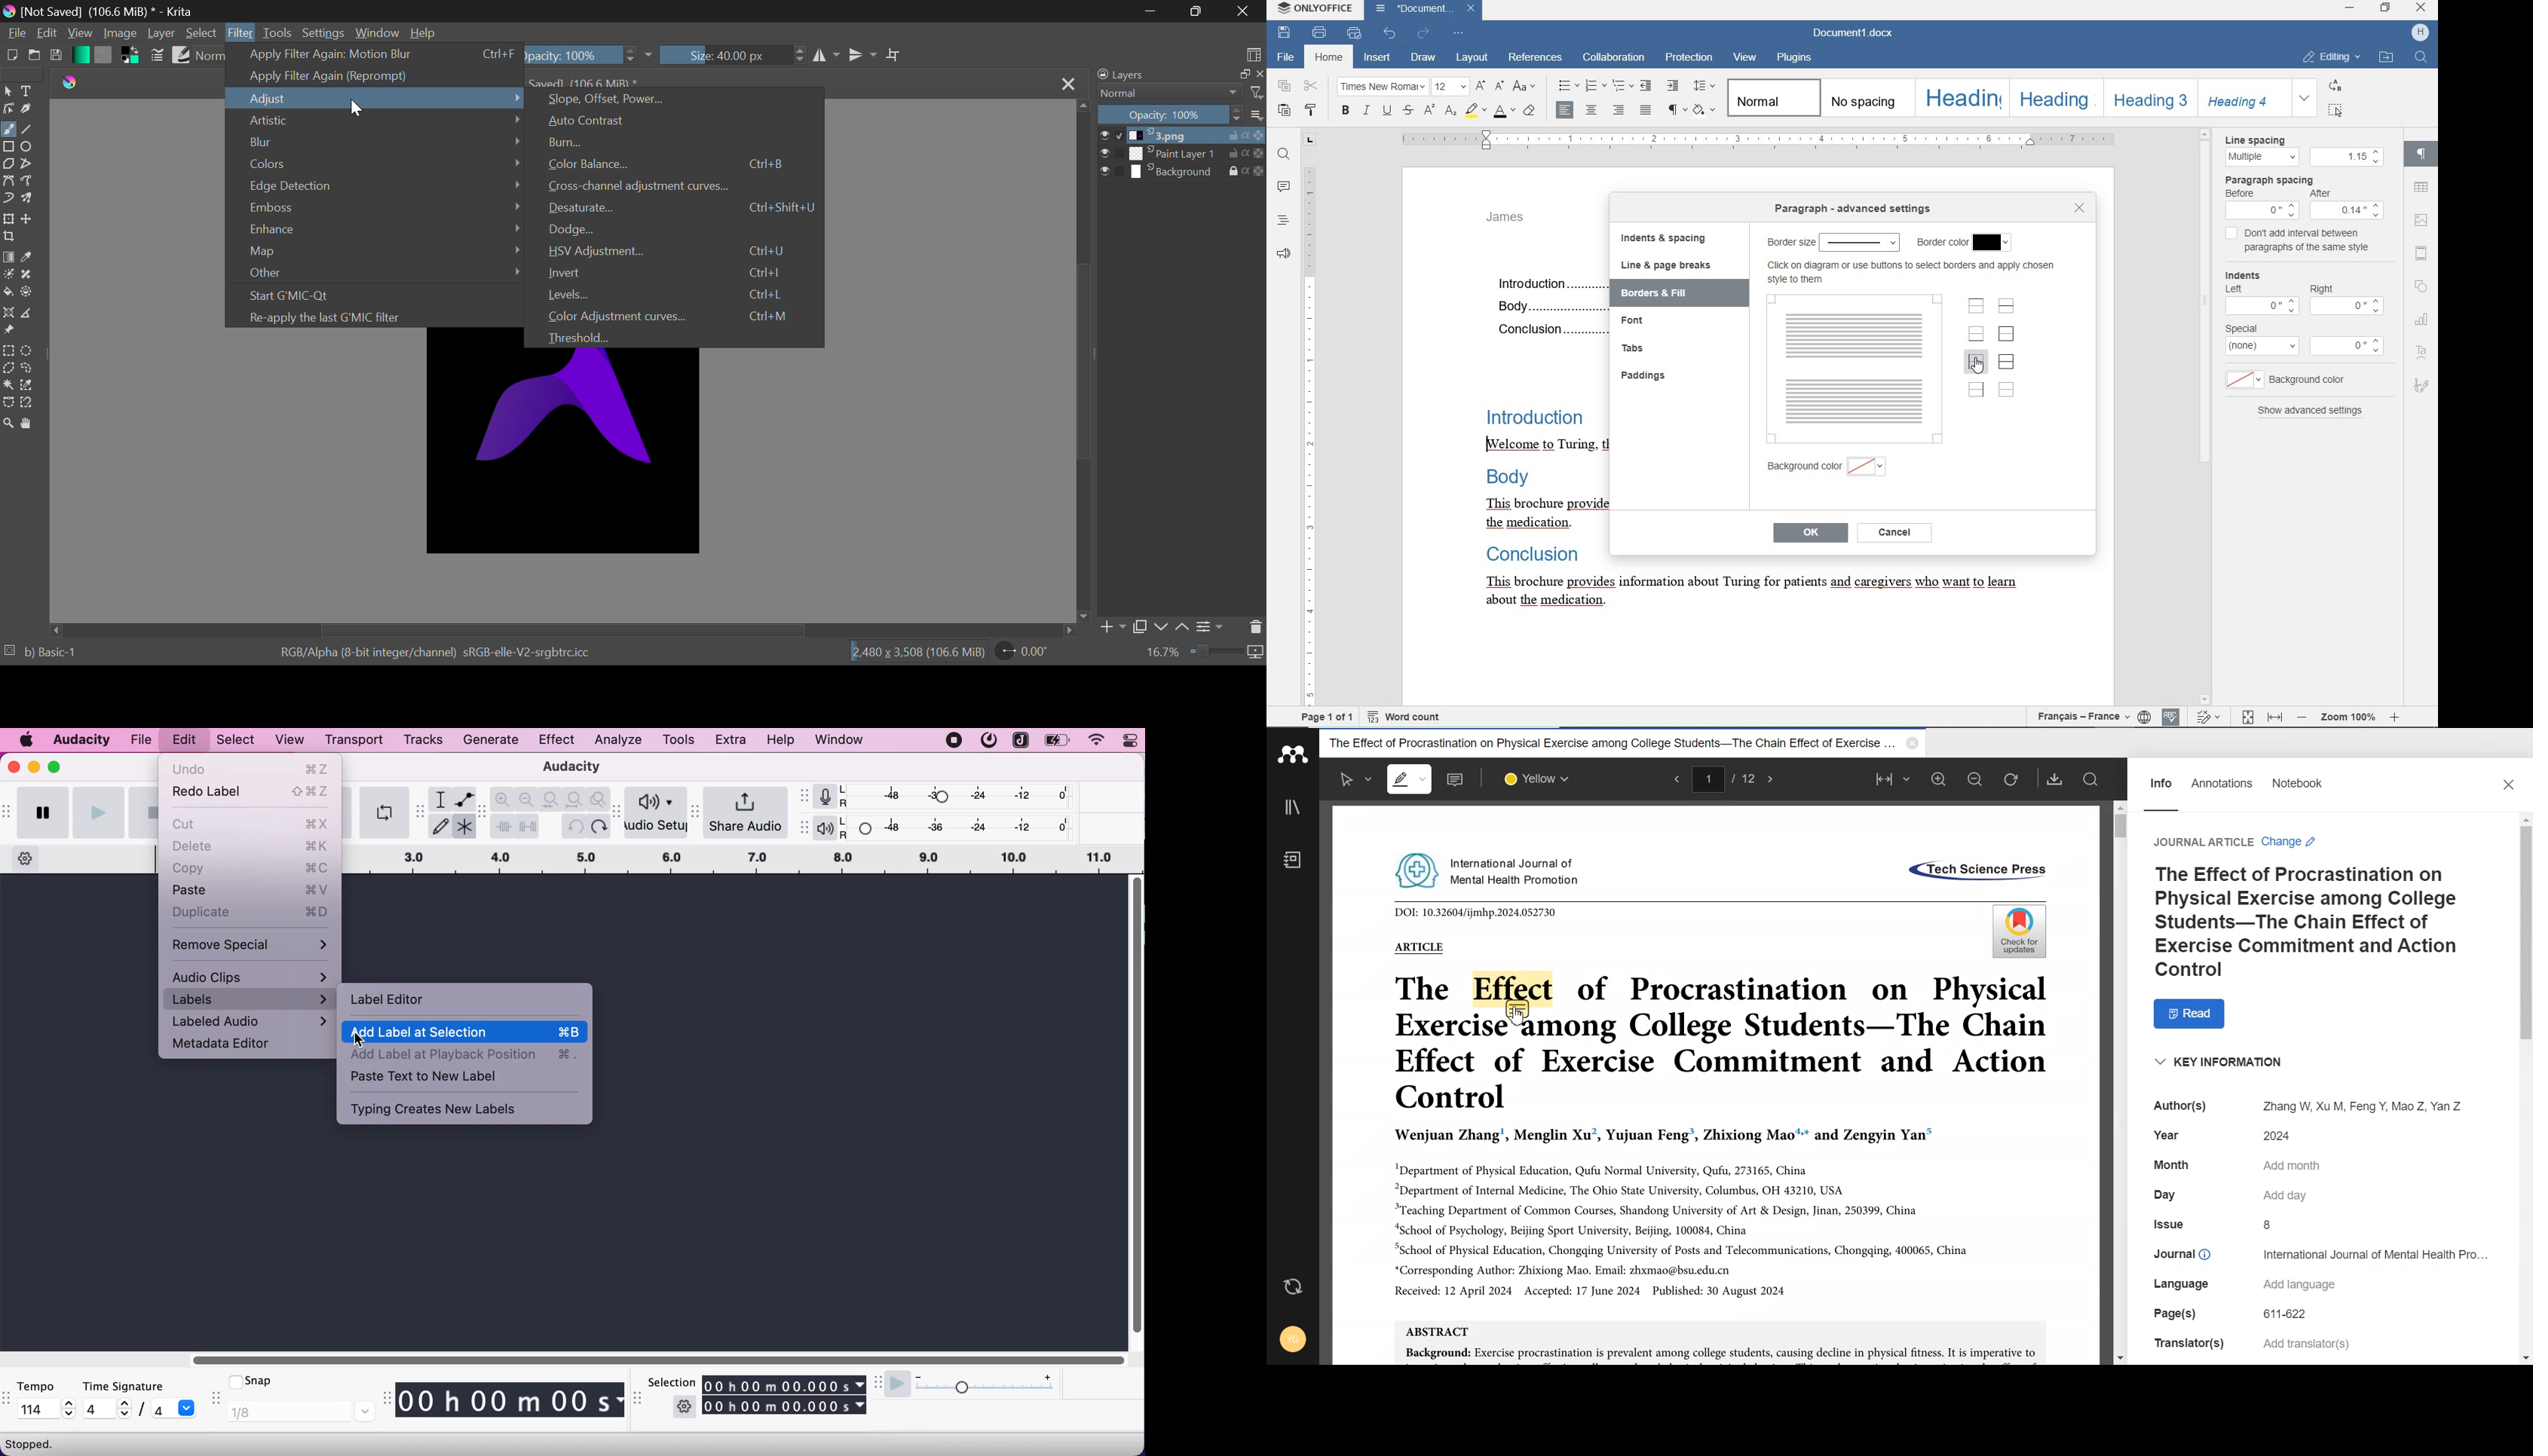 The height and width of the screenshot is (1456, 2548). What do you see at coordinates (32, 423) in the screenshot?
I see `Pan` at bounding box center [32, 423].